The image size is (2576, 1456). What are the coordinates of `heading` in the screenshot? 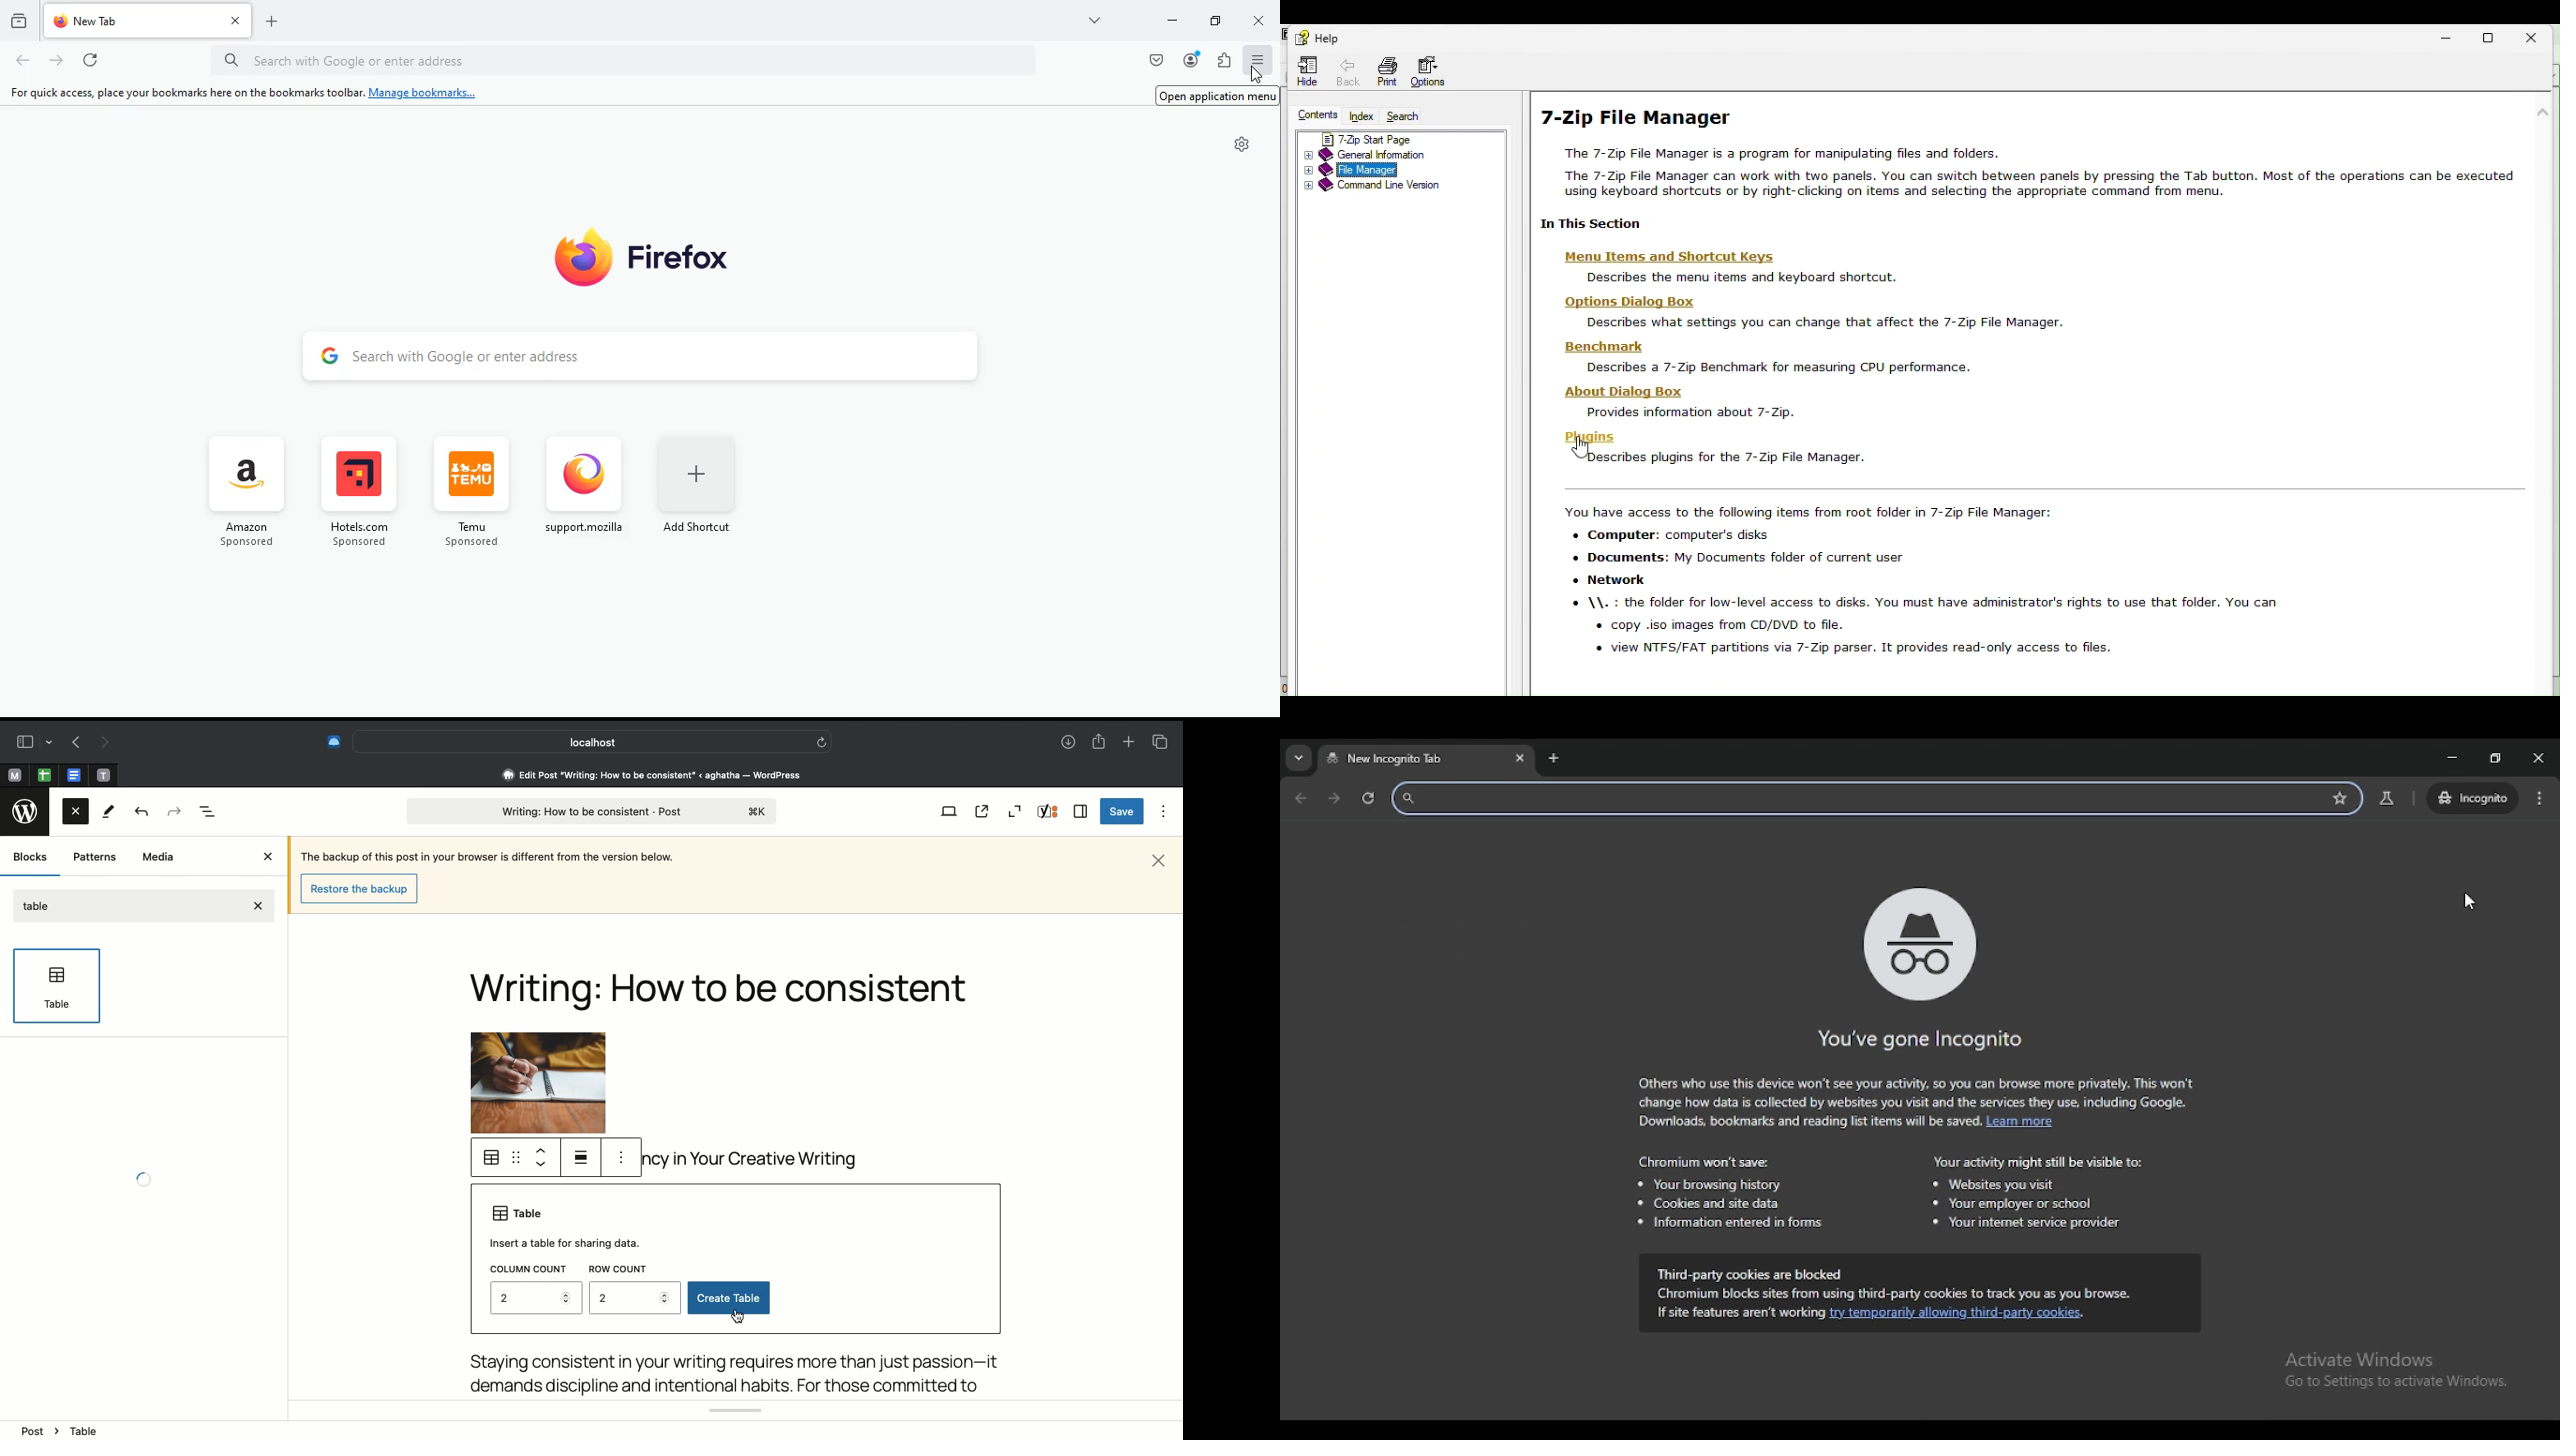 It's located at (97, 1432).